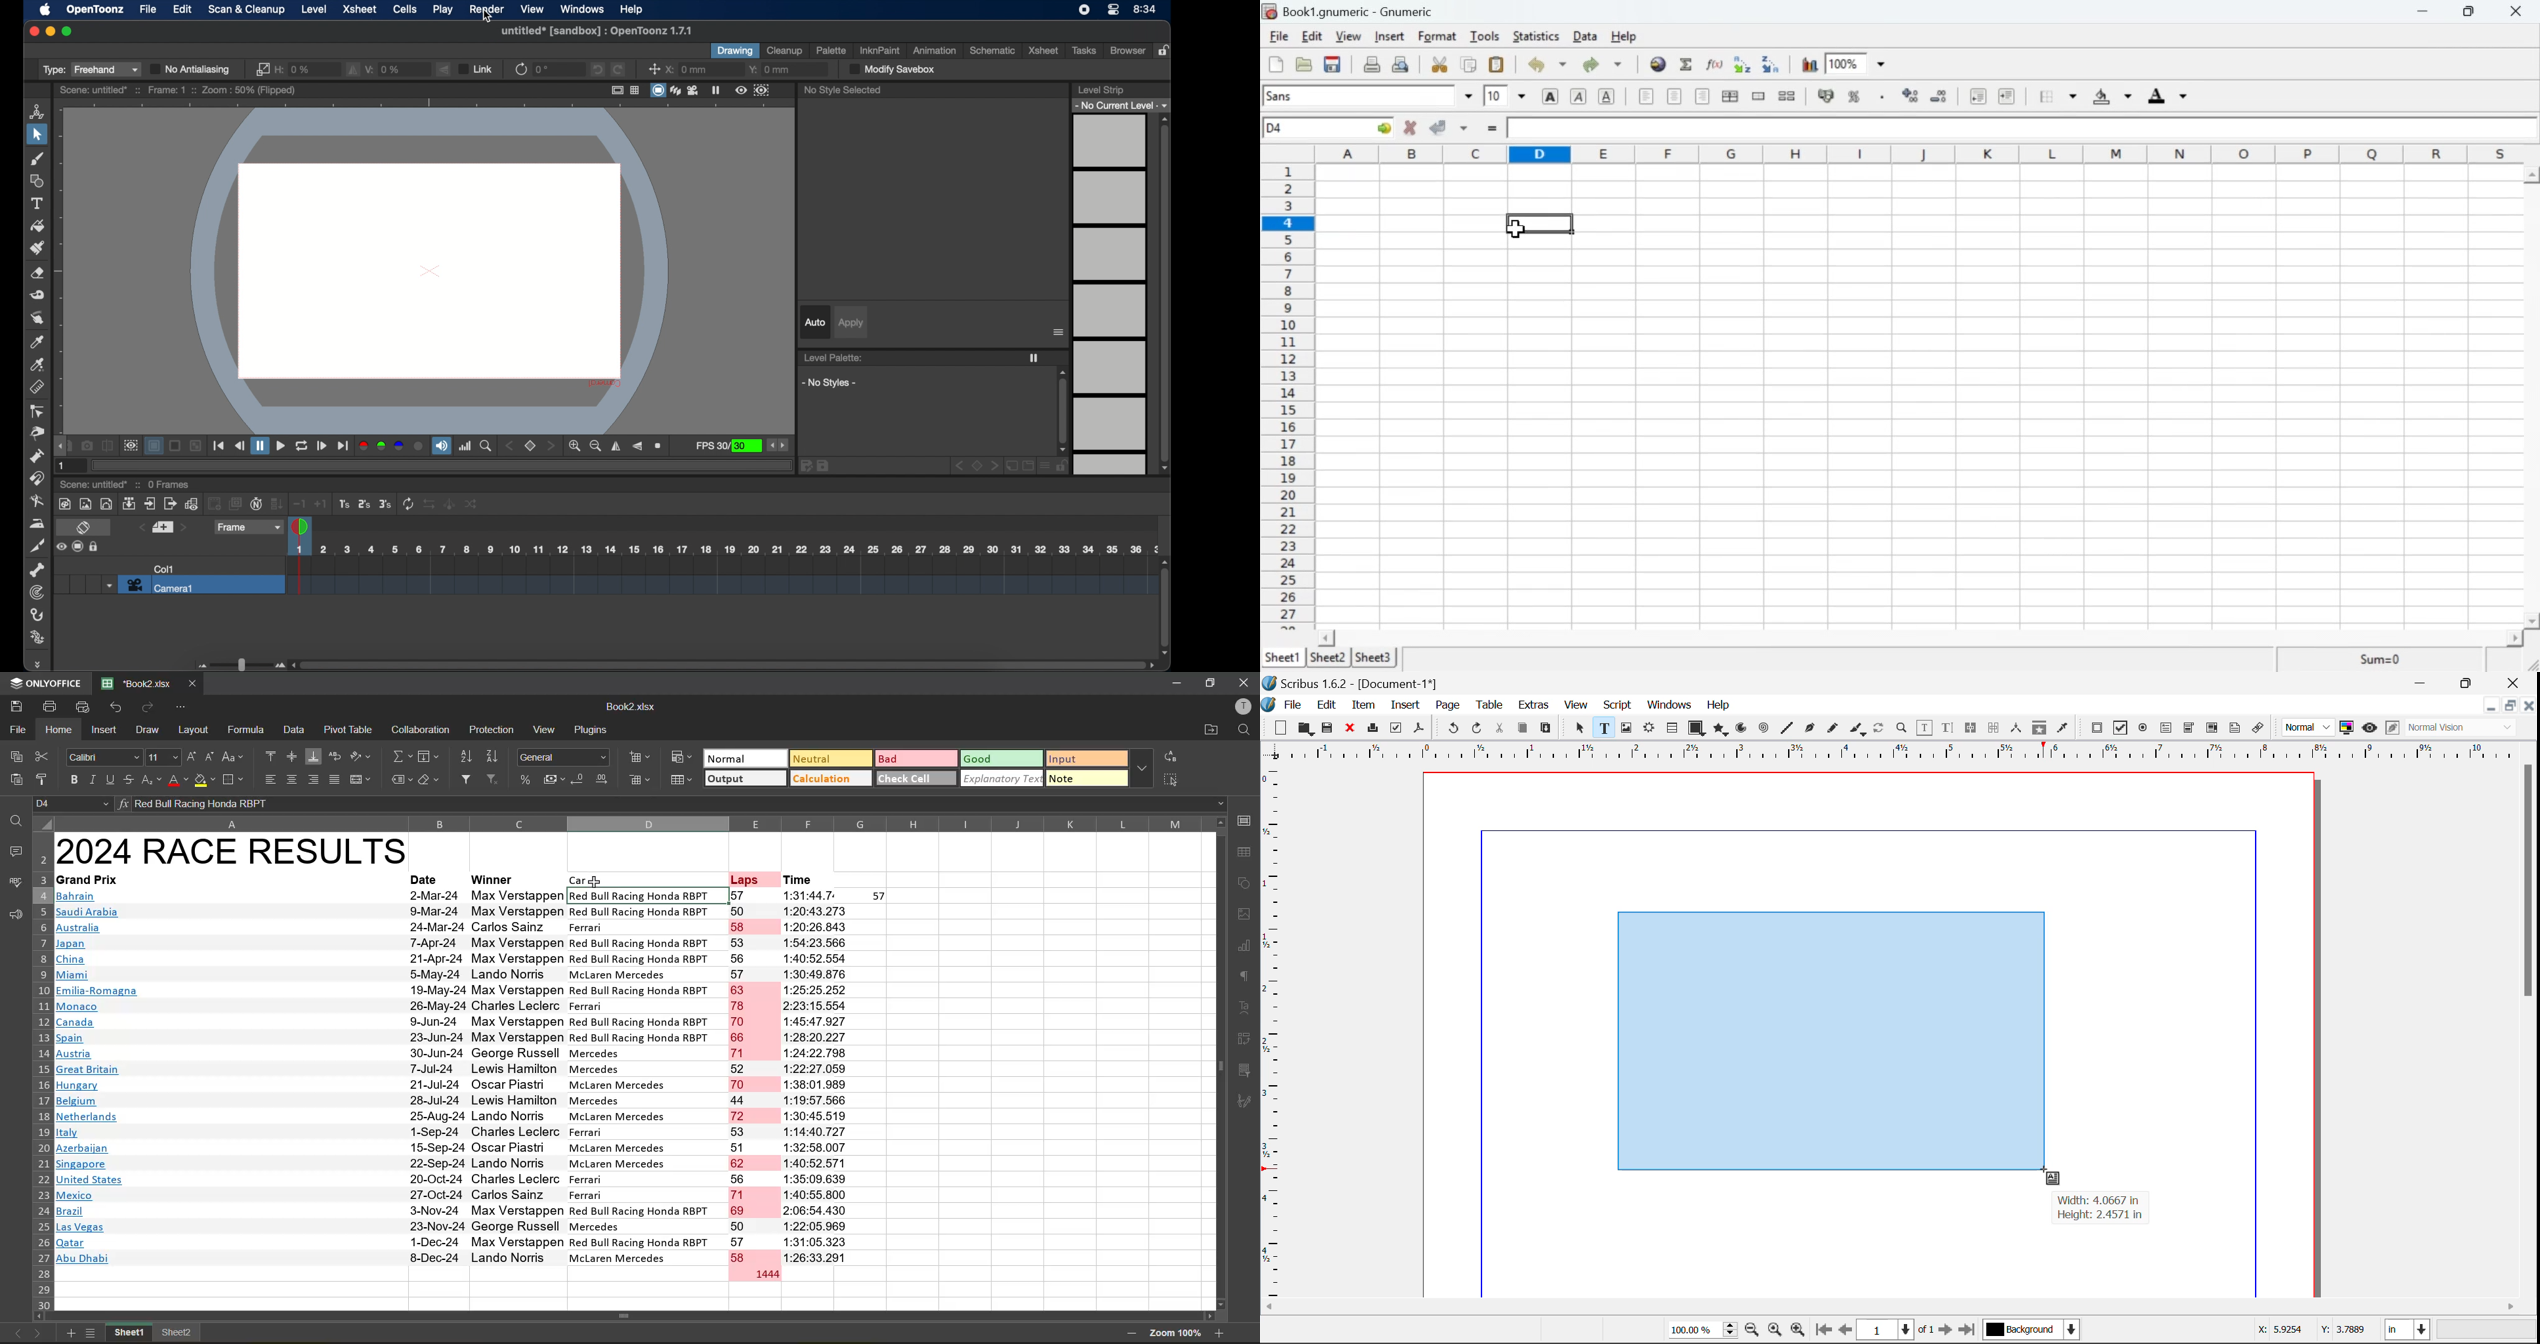 This screenshot has width=2548, height=1344. I want to click on tasks, so click(1086, 50).